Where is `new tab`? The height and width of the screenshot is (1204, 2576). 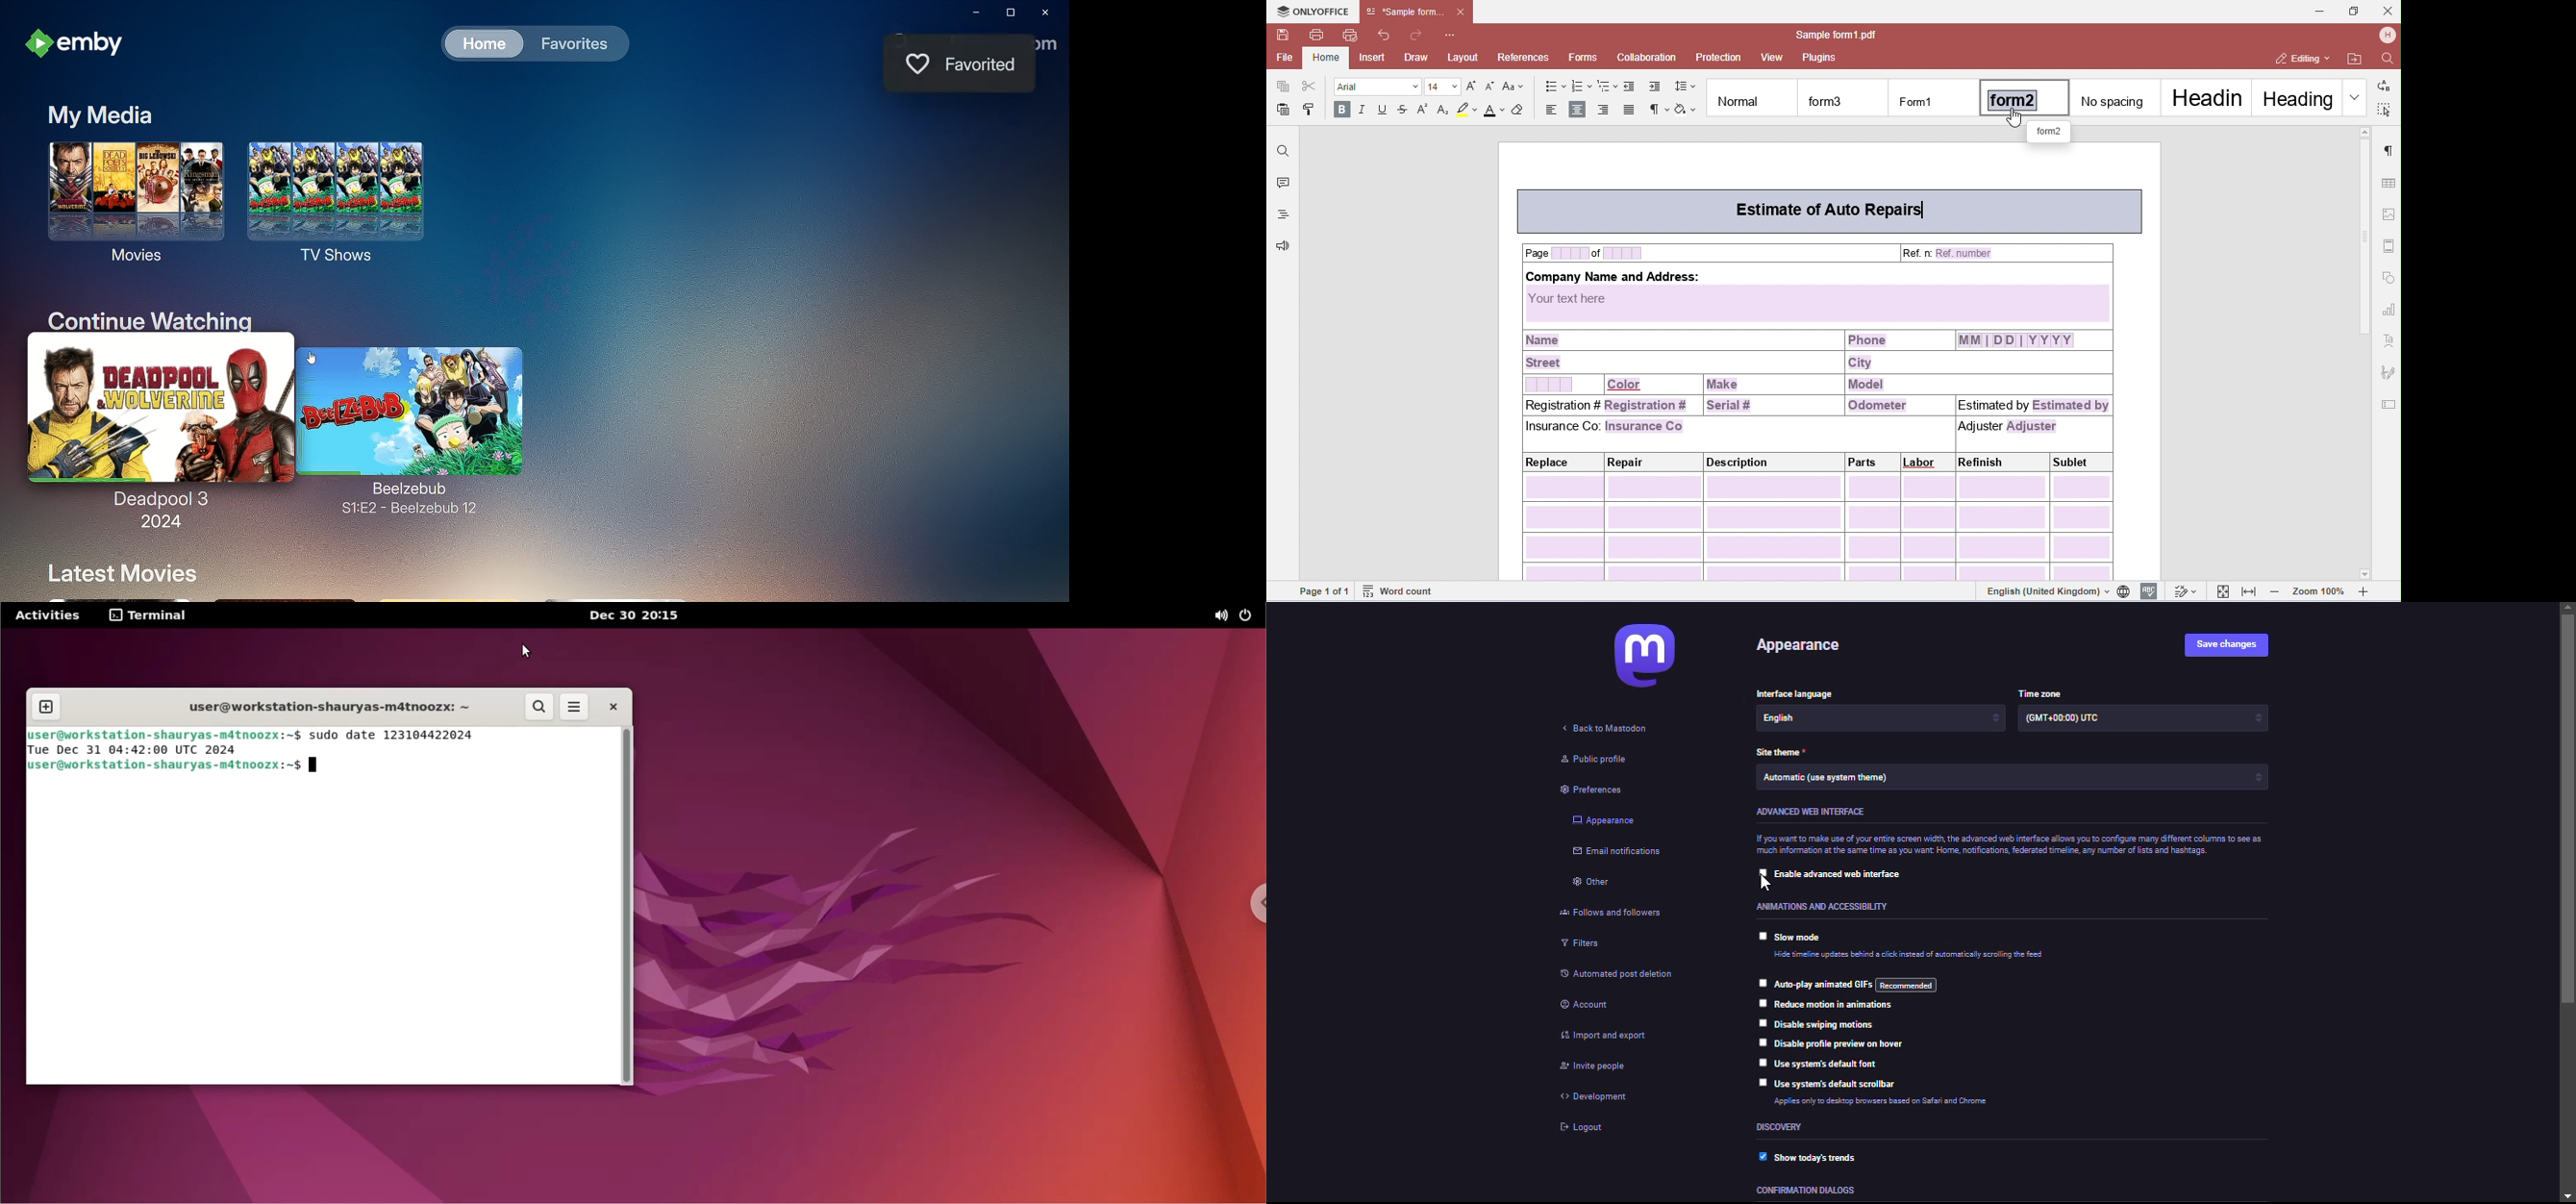 new tab is located at coordinates (45, 708).